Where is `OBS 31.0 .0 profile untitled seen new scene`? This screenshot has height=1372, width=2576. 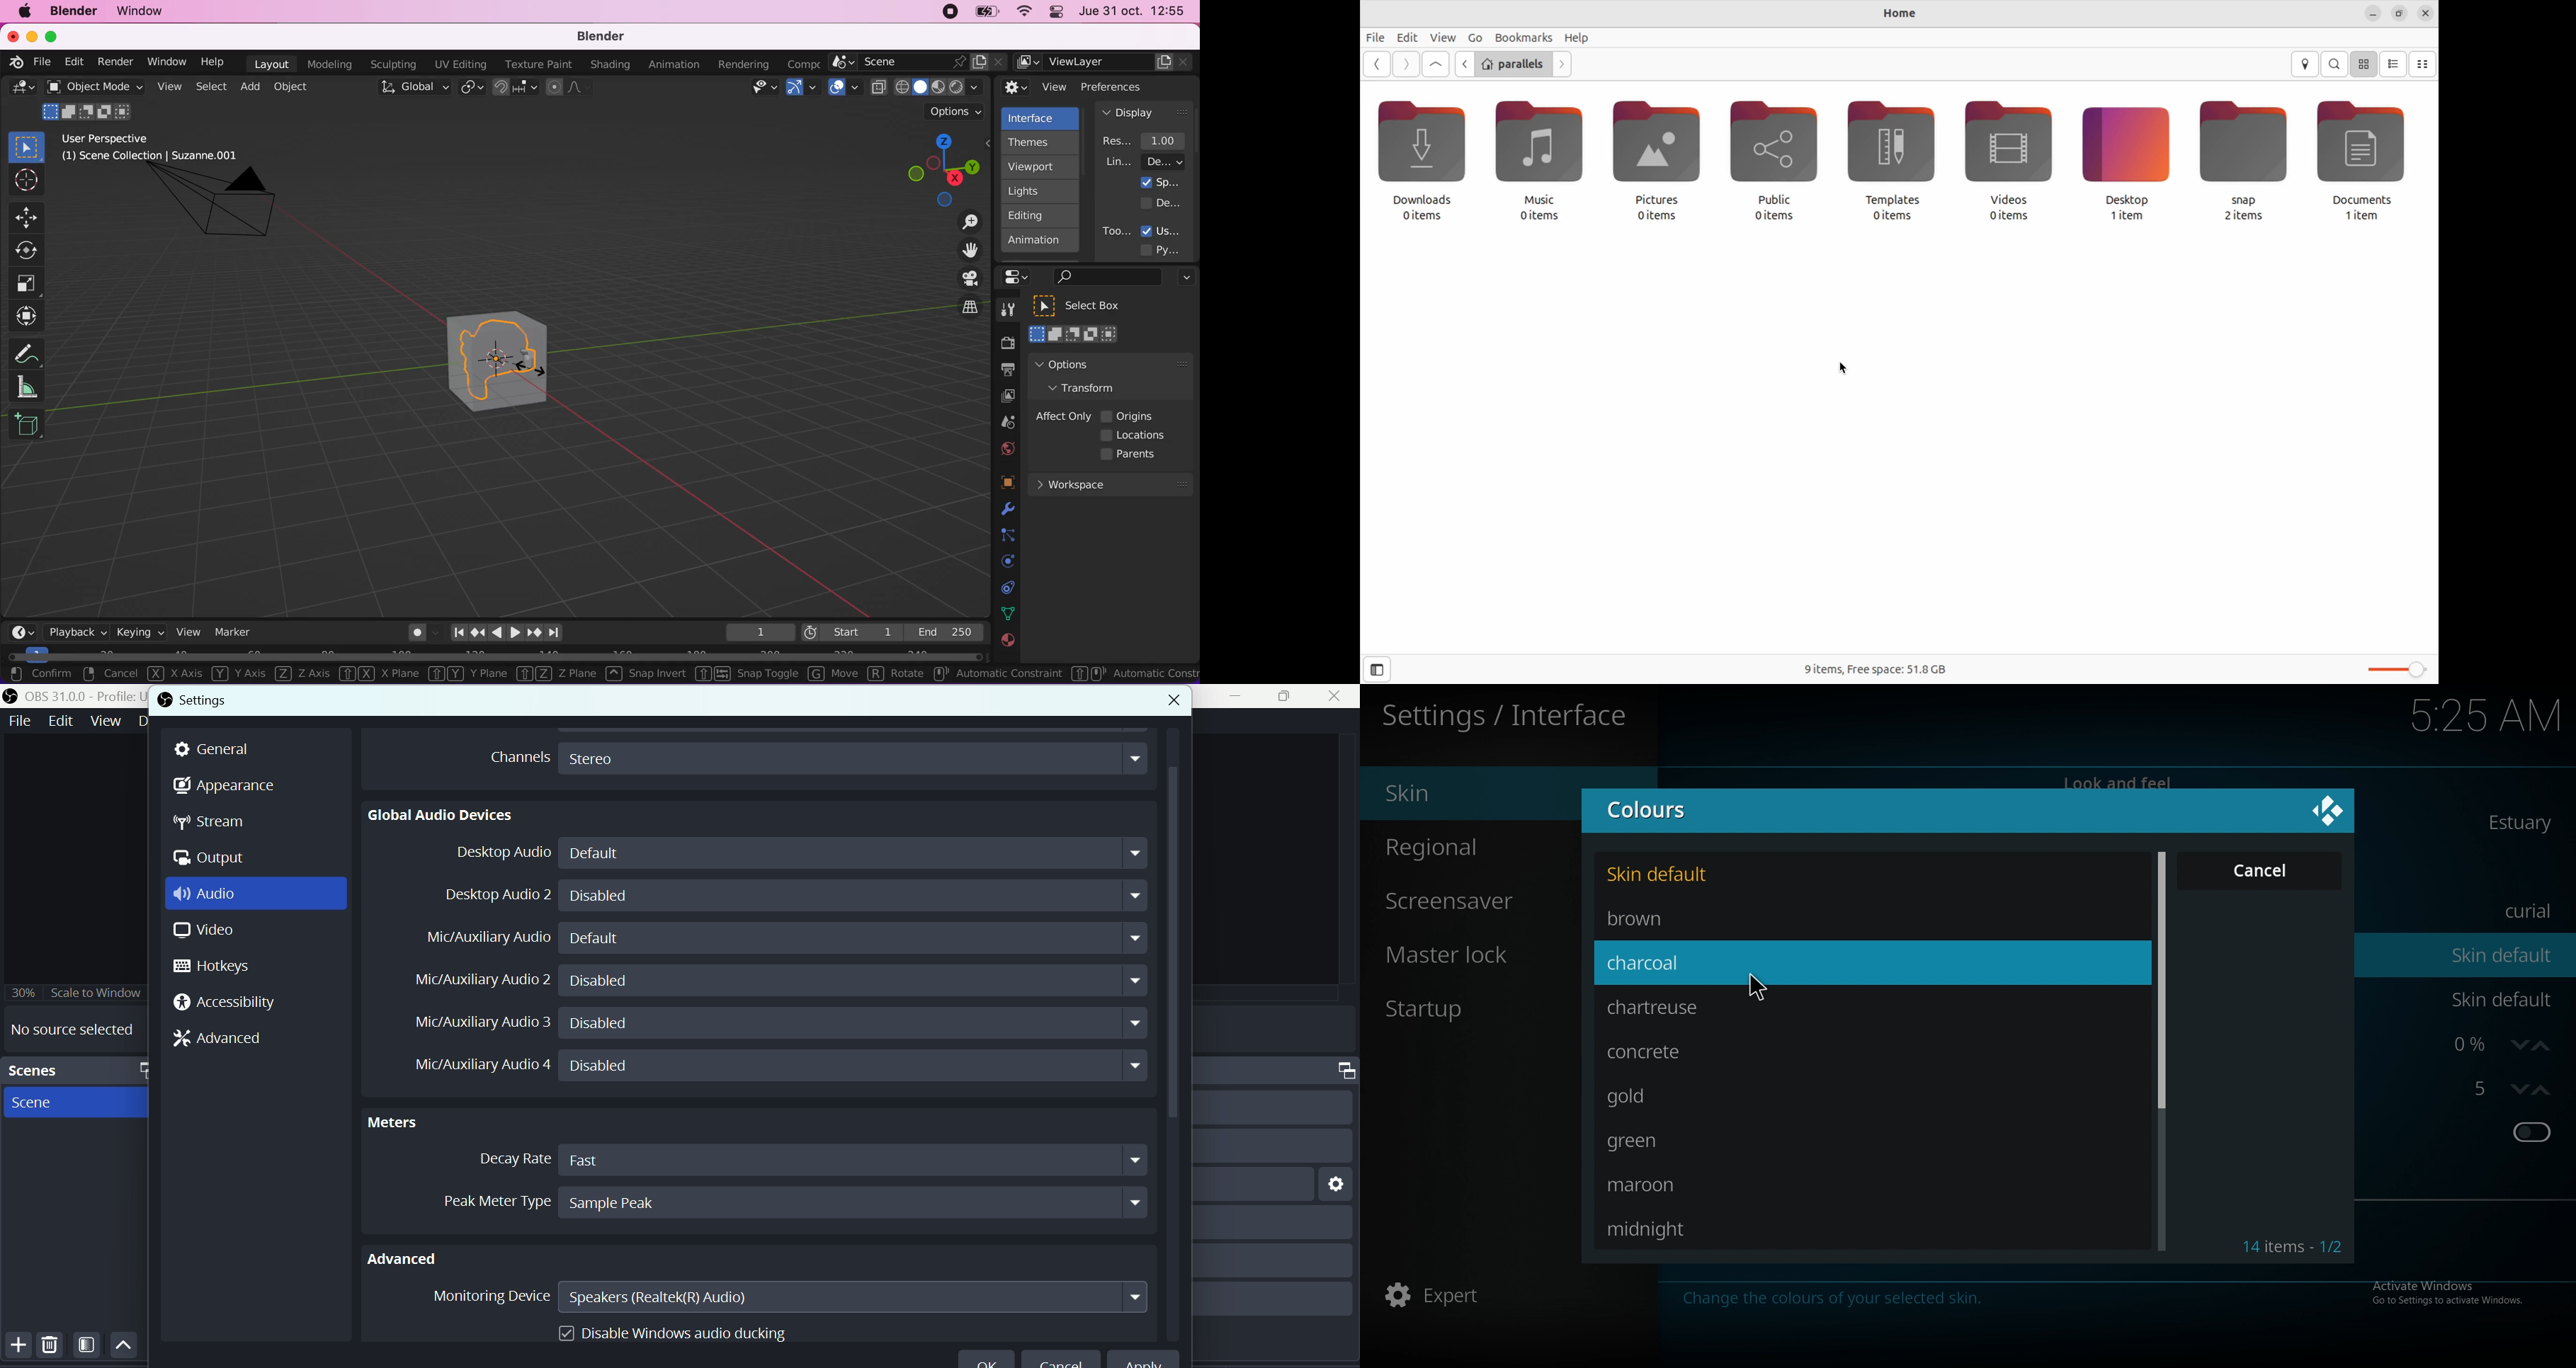
OBS 31.0 .0 profile untitled seen new scene is located at coordinates (84, 695).